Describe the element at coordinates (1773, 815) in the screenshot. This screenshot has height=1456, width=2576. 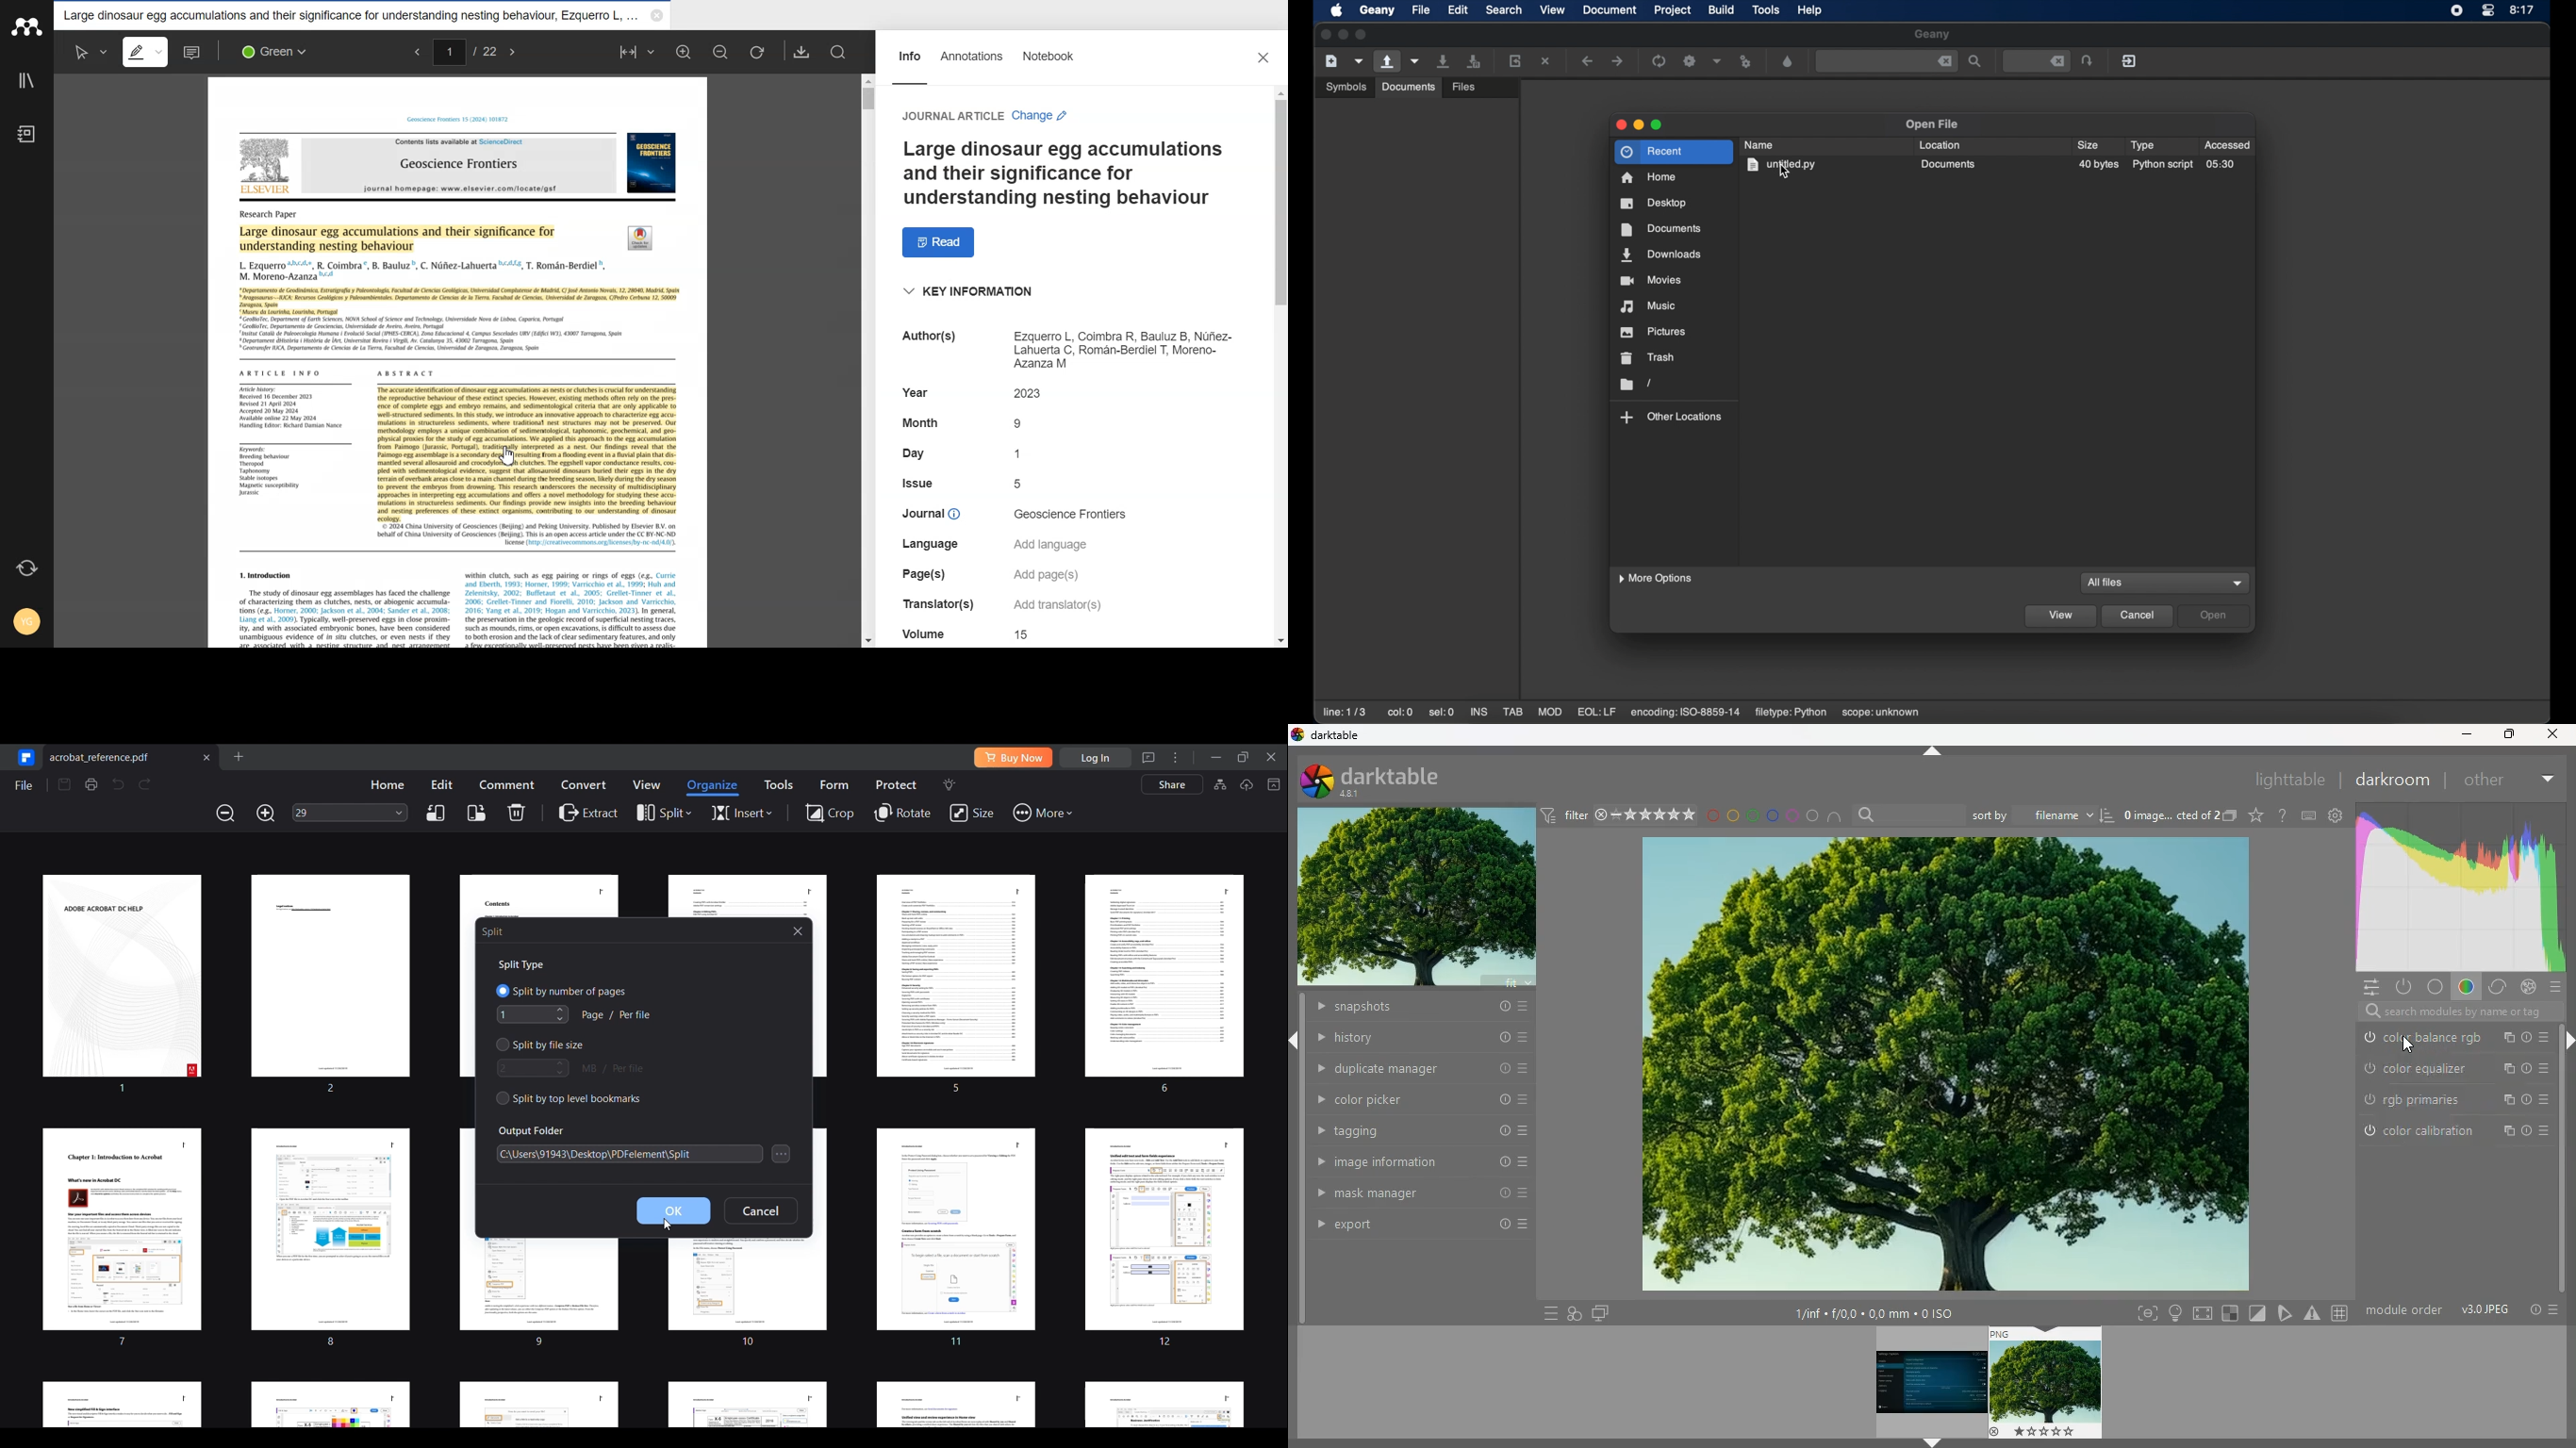
I see `blue` at that location.